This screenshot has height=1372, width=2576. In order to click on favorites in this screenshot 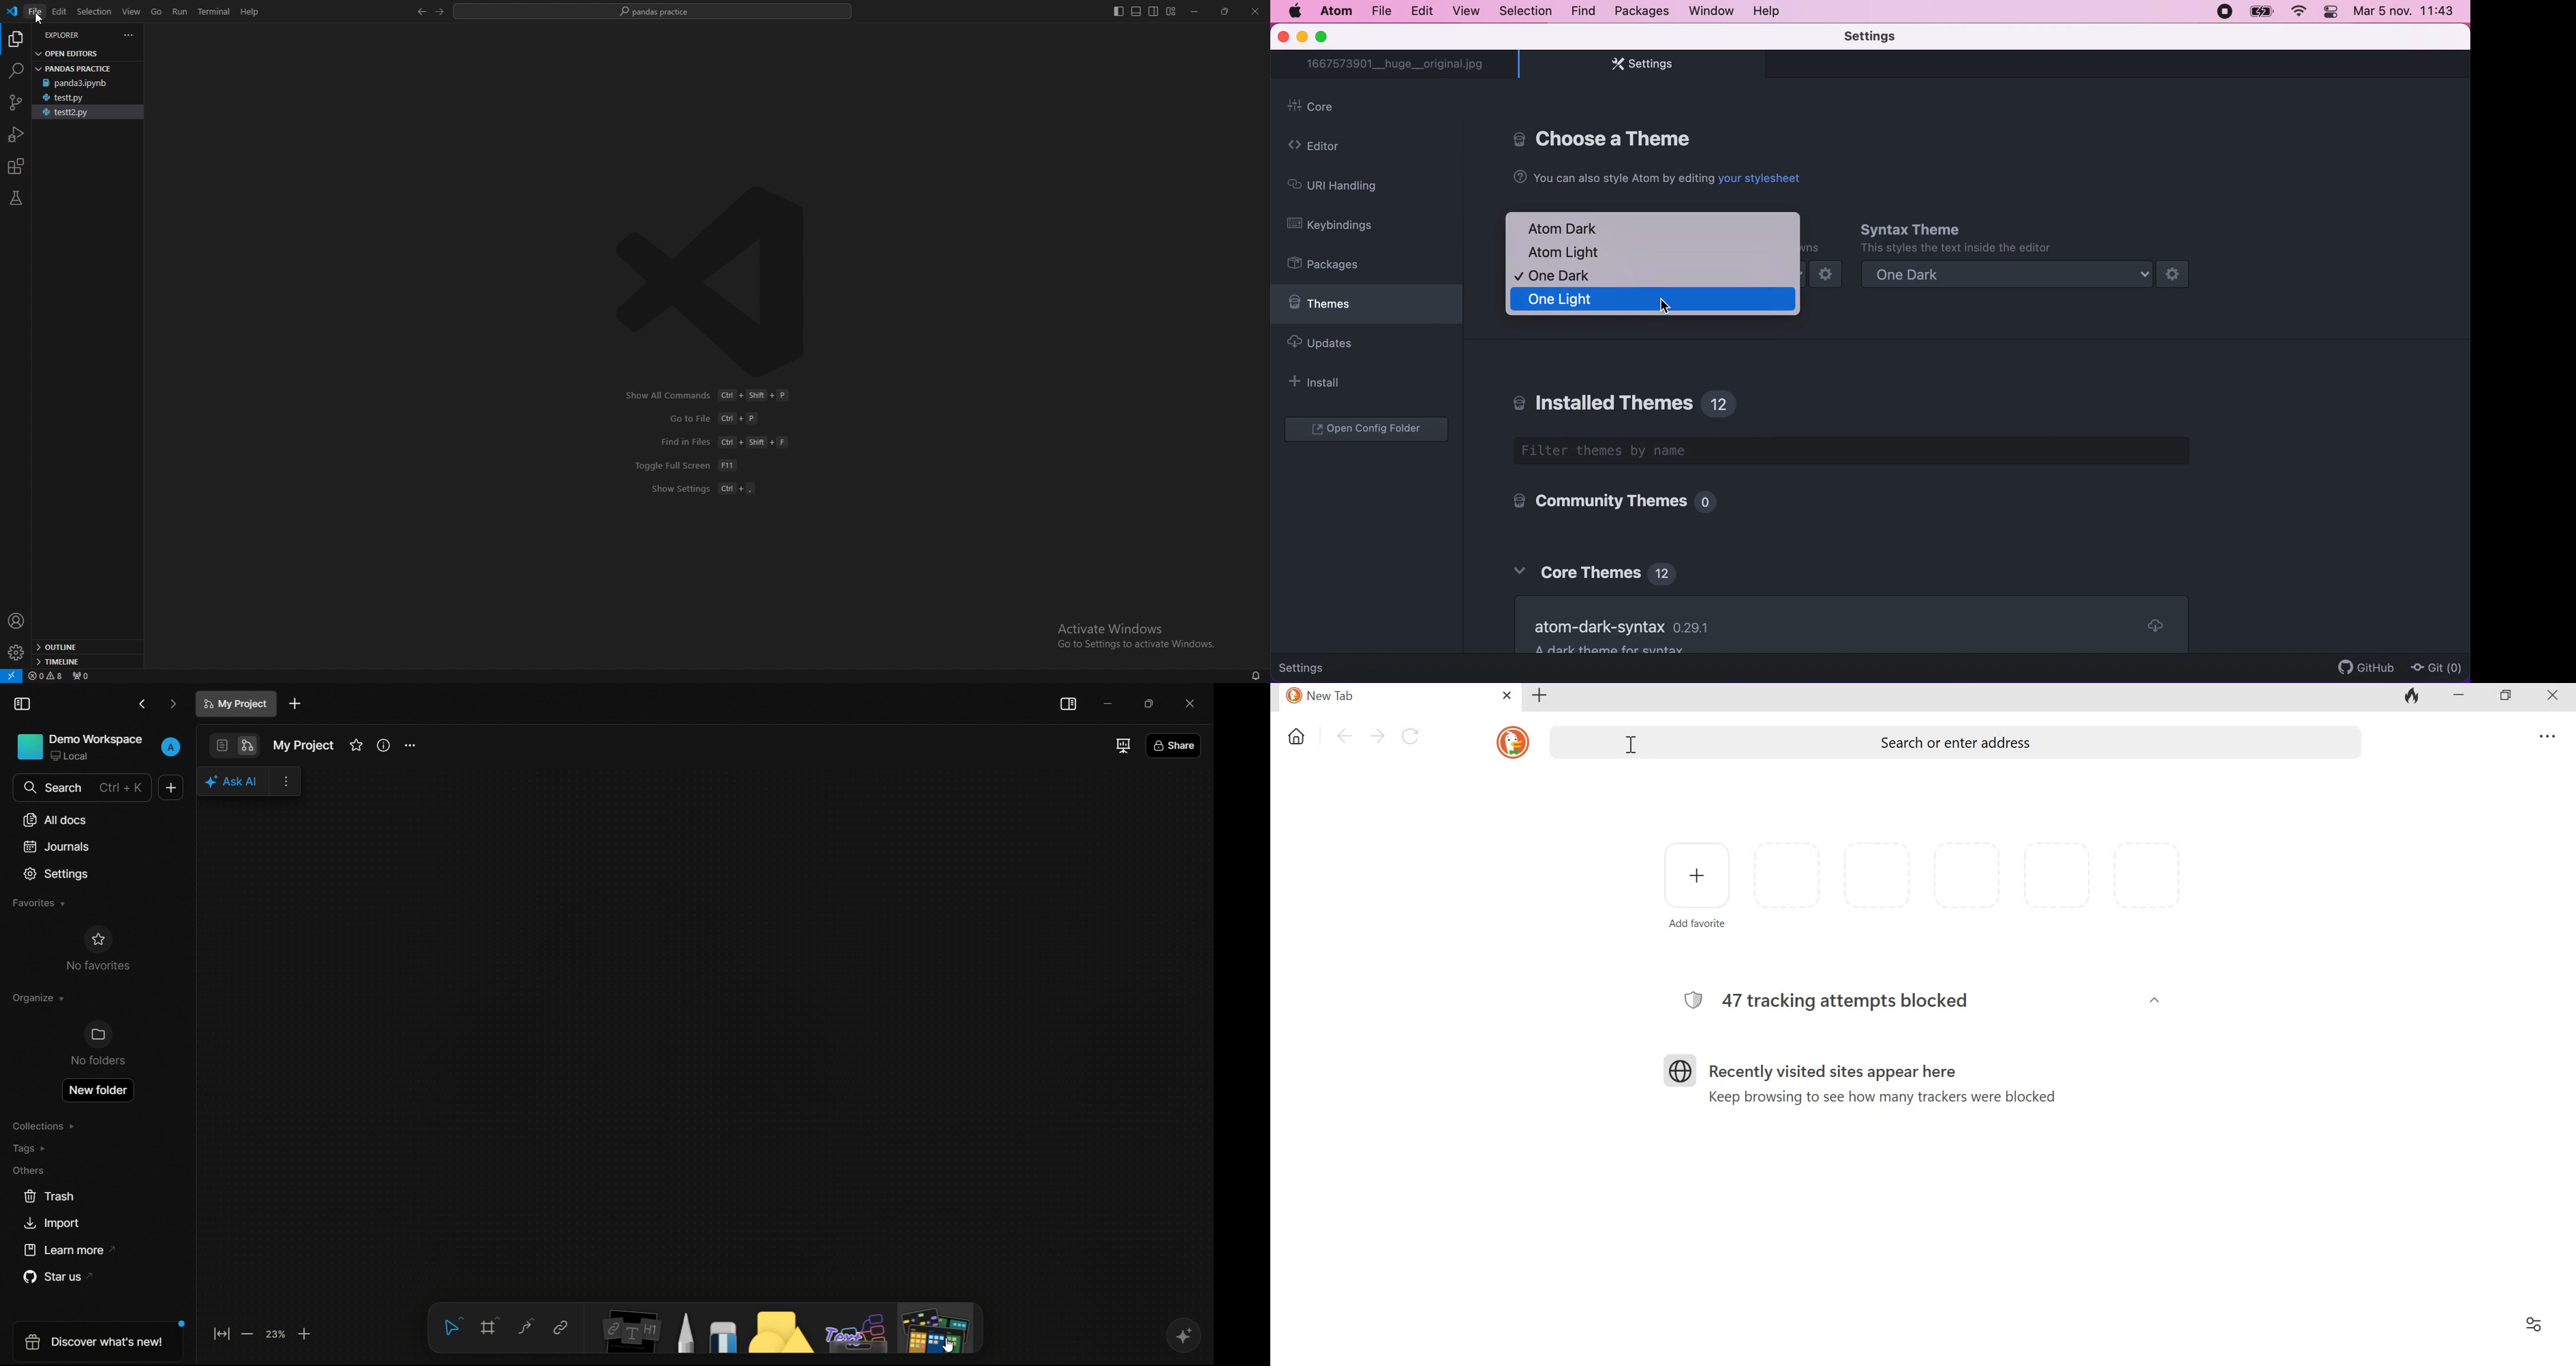, I will do `click(37, 903)`.